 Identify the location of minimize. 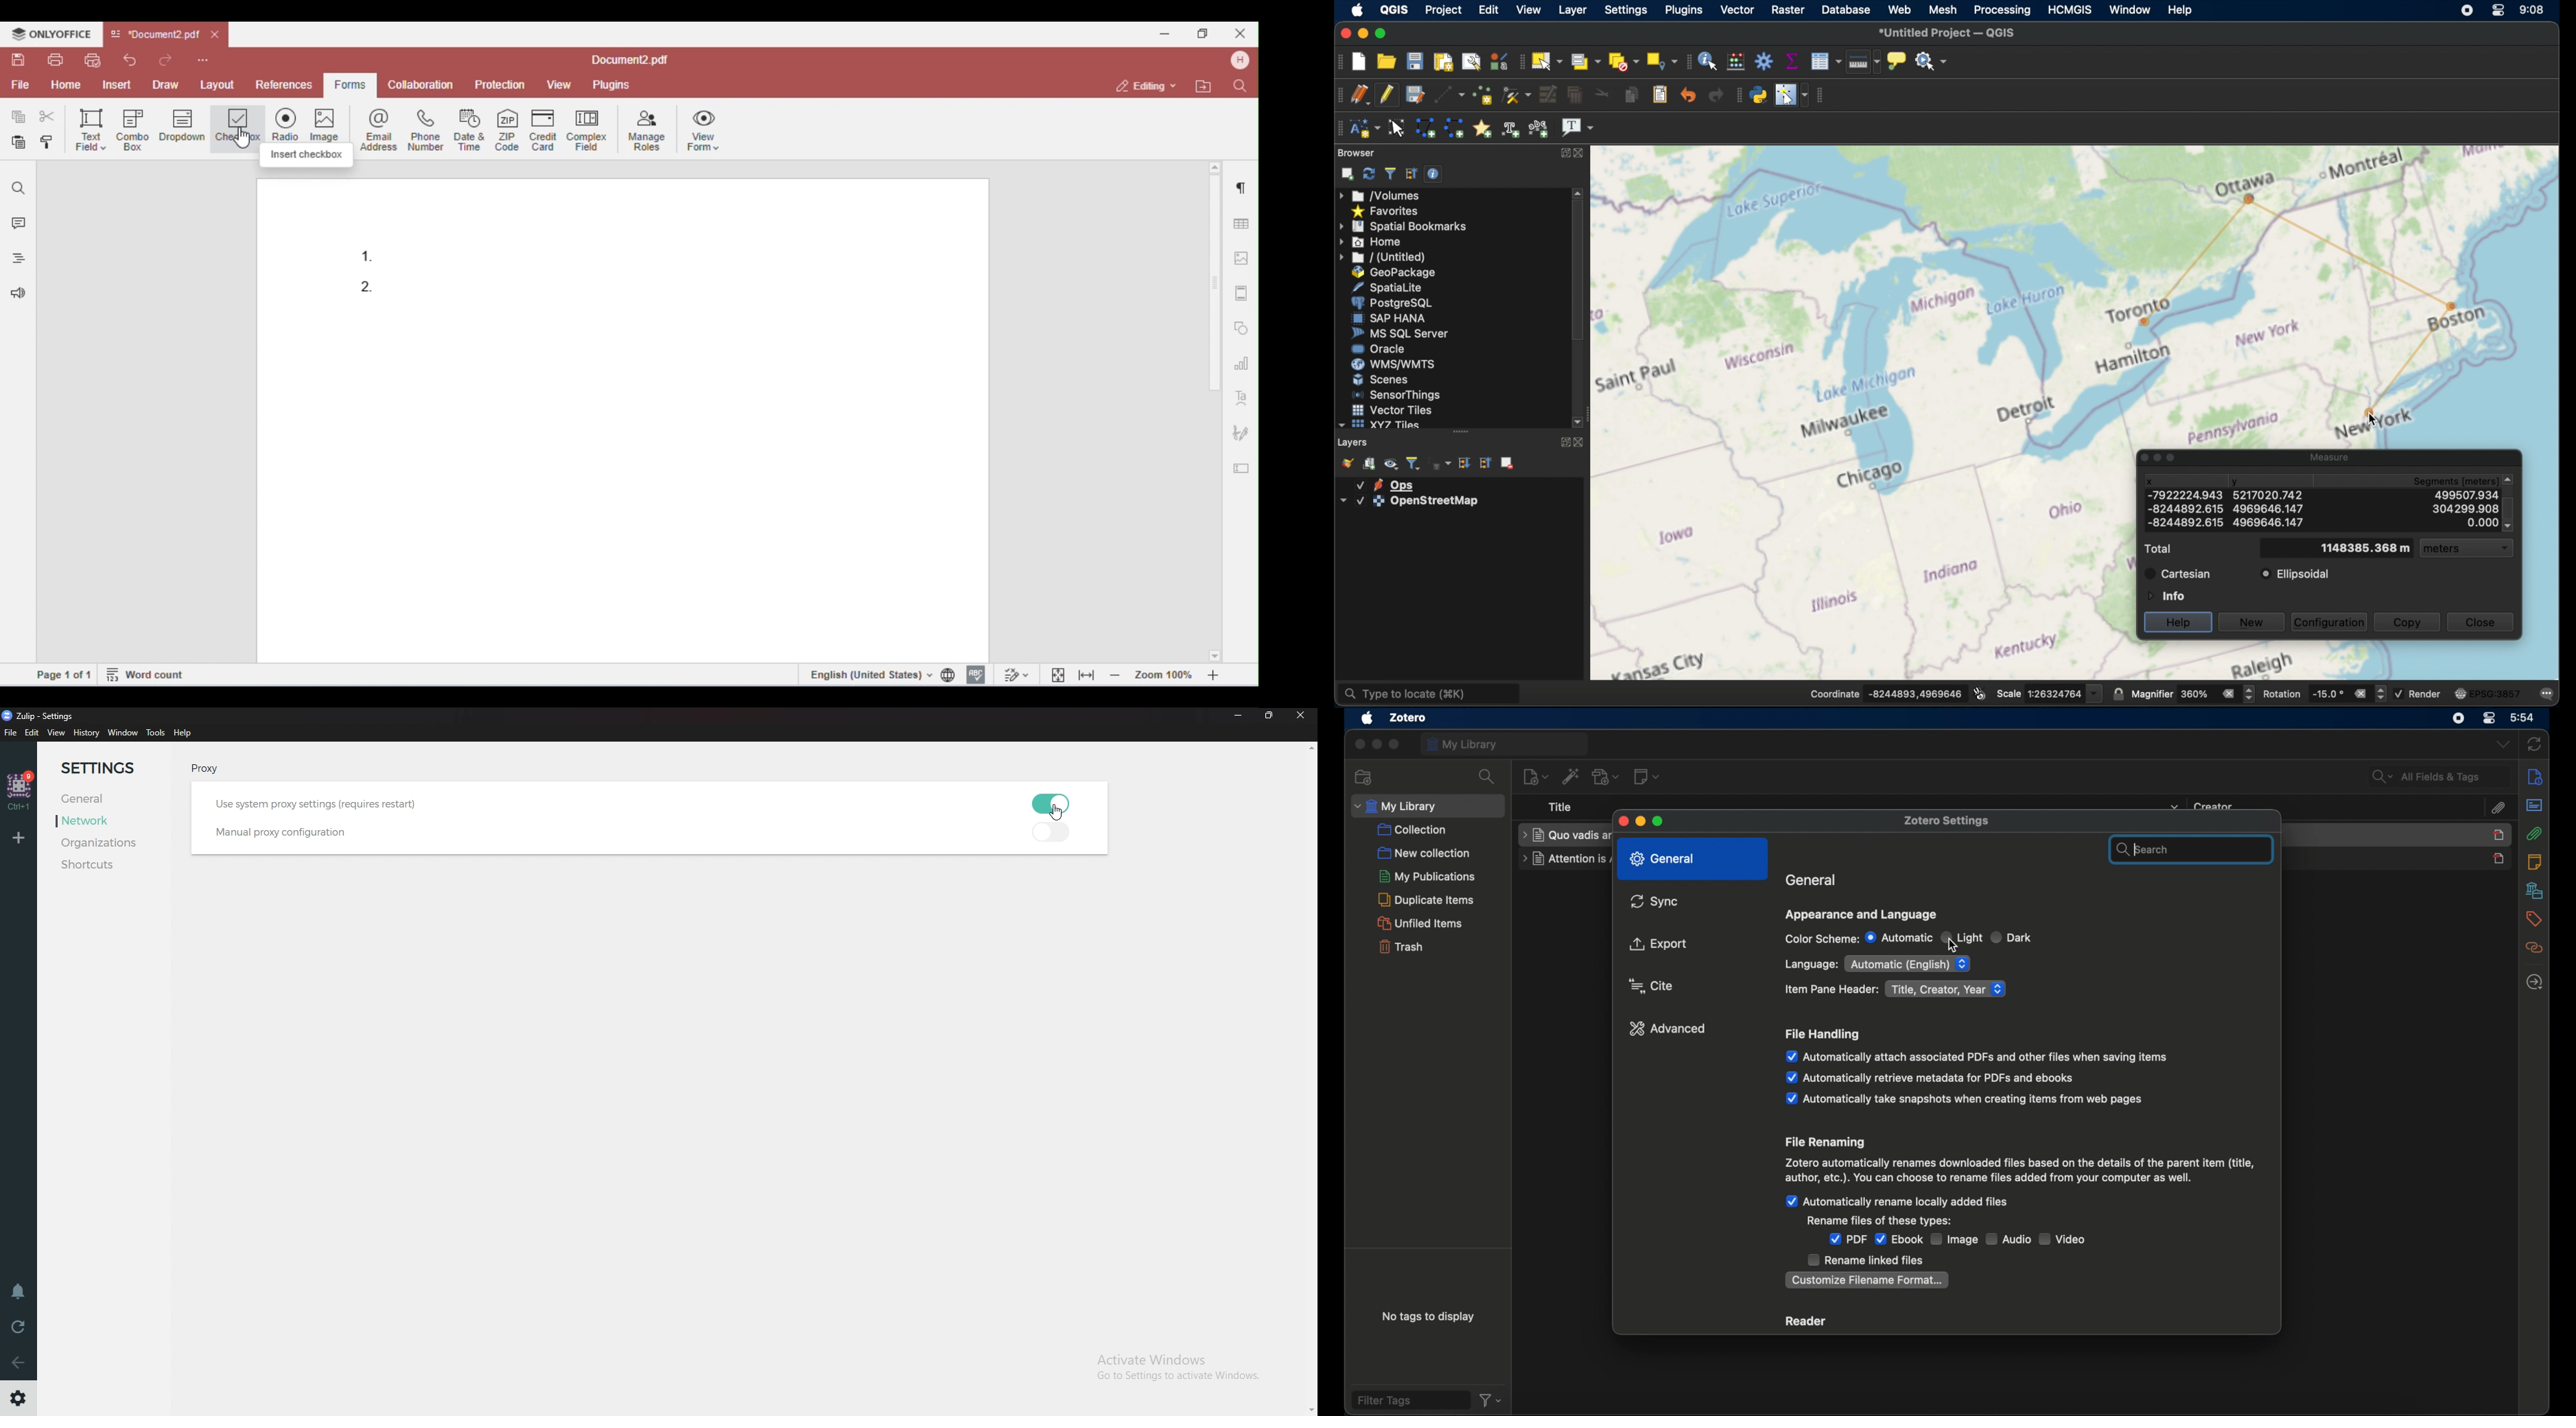
(2157, 458).